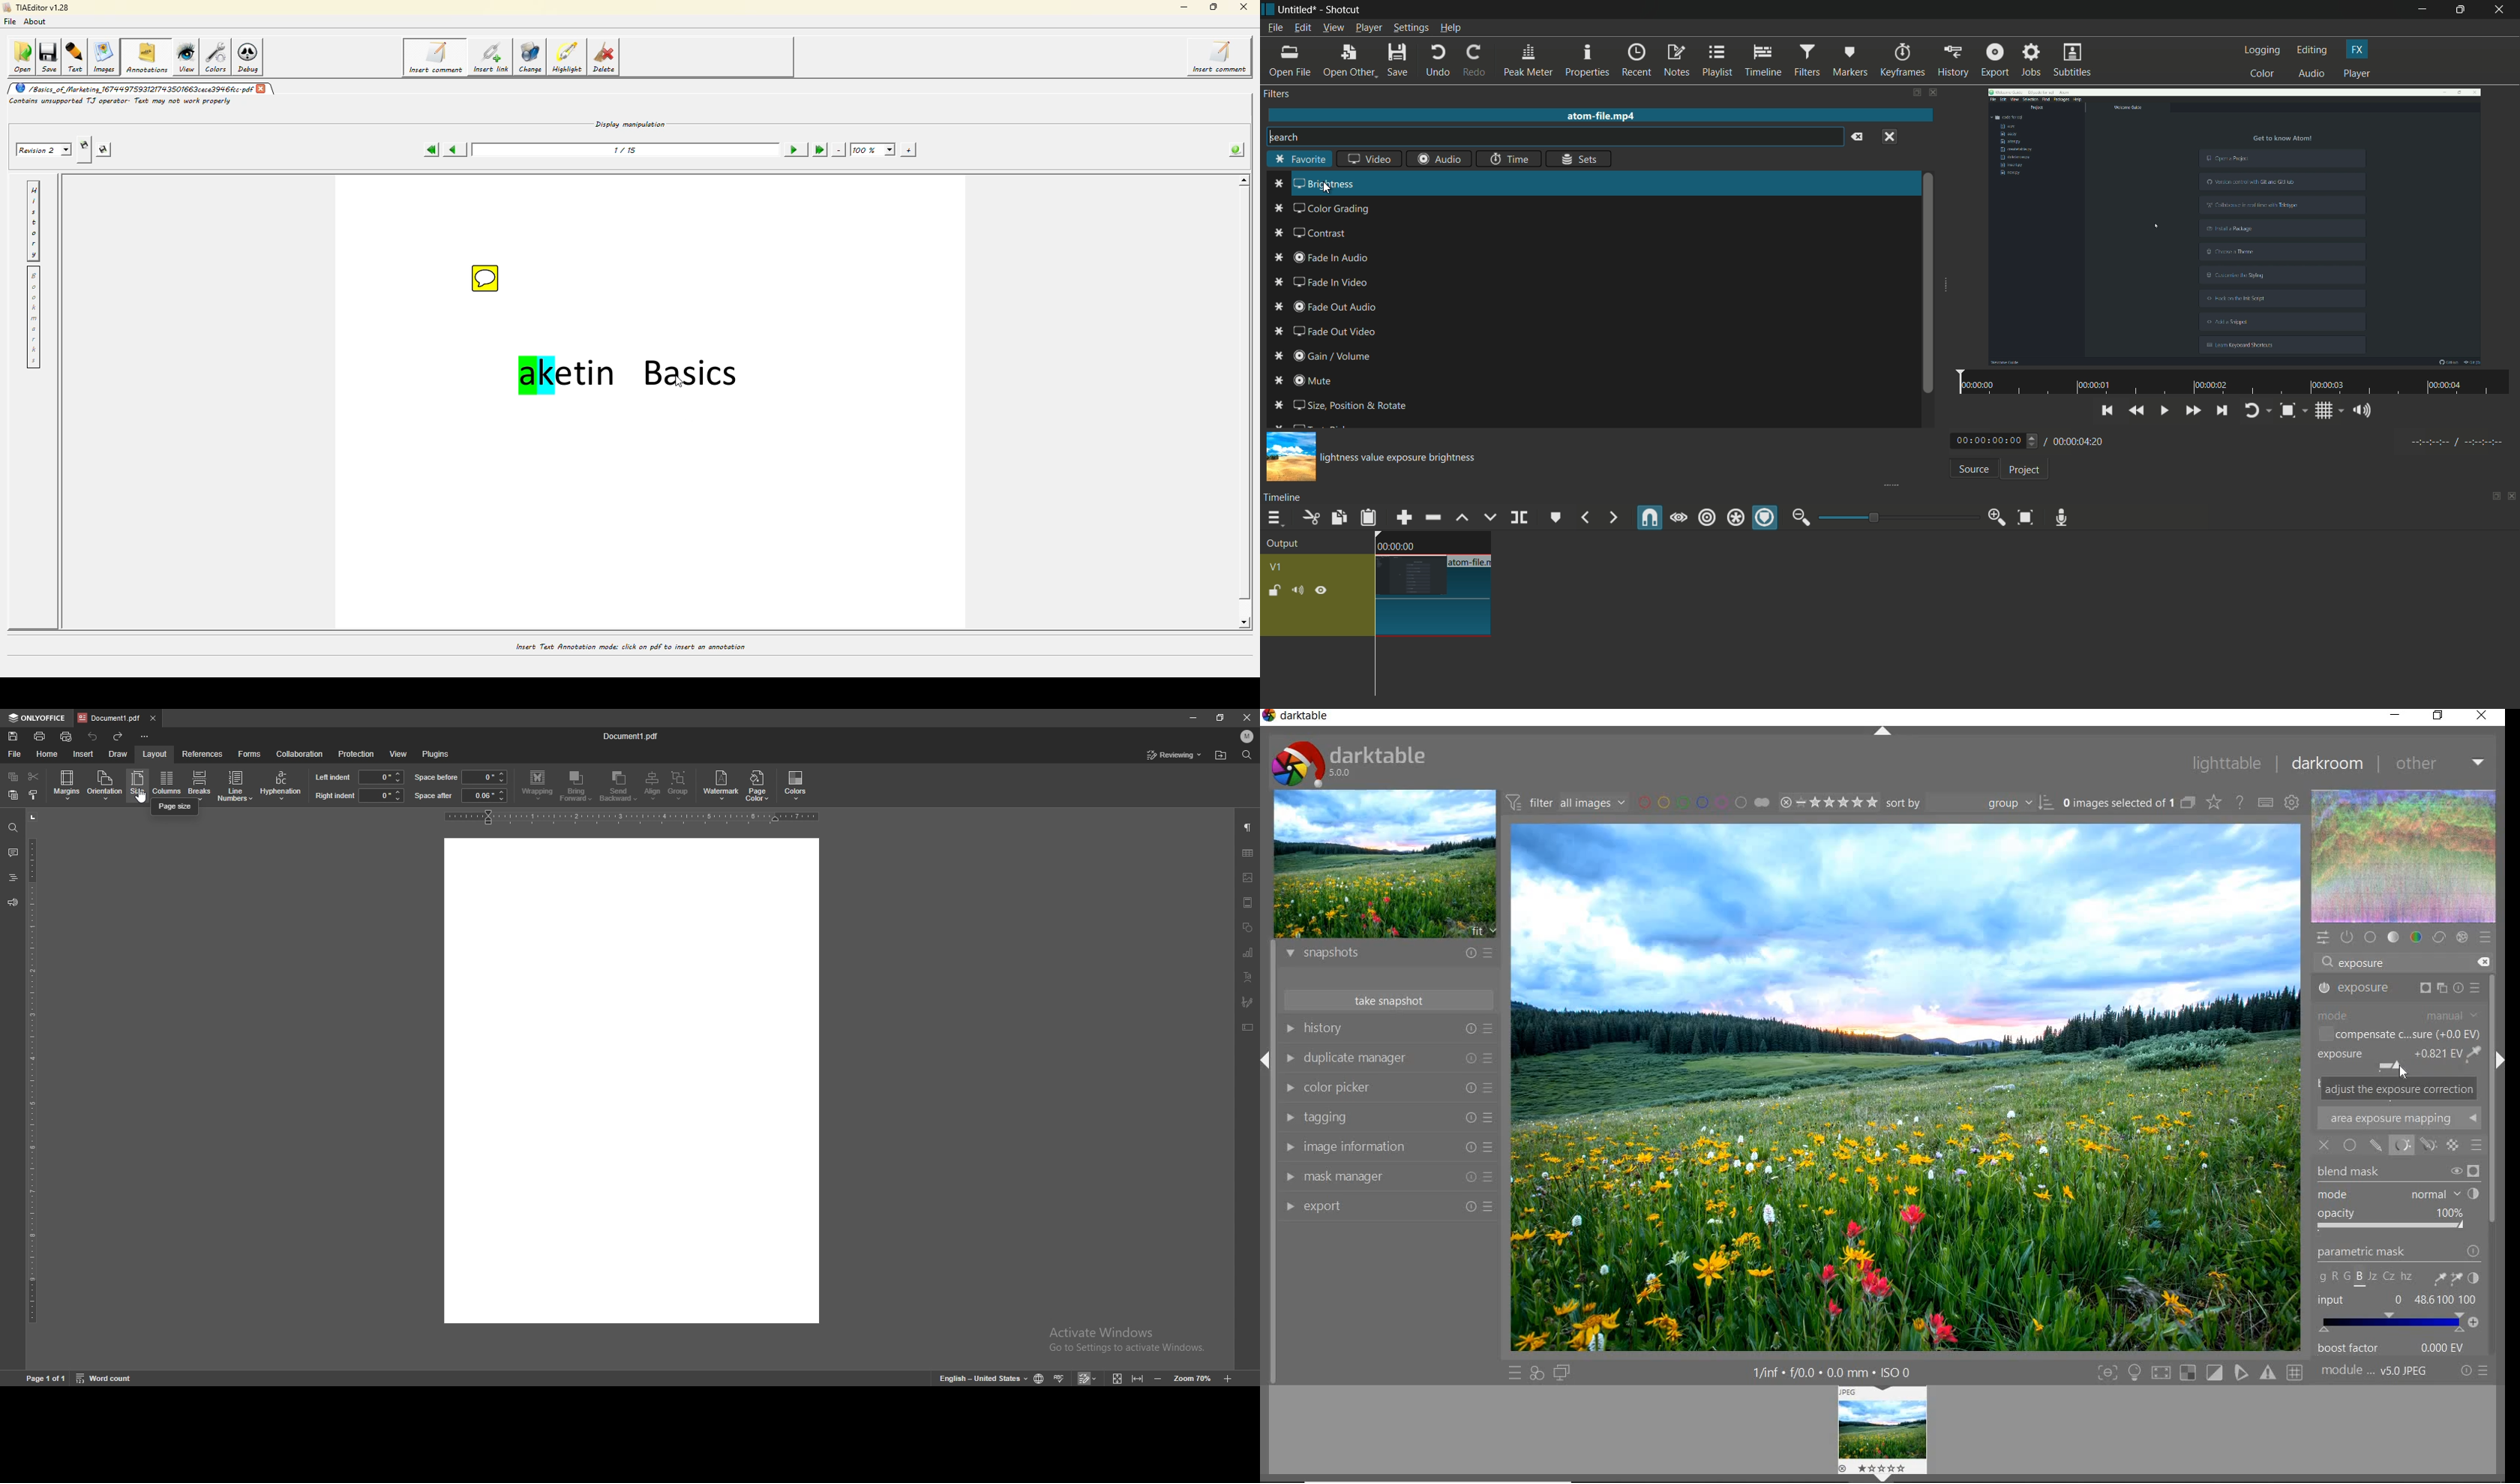 The image size is (2520, 1484). What do you see at coordinates (633, 817) in the screenshot?
I see `horizontal scale` at bounding box center [633, 817].